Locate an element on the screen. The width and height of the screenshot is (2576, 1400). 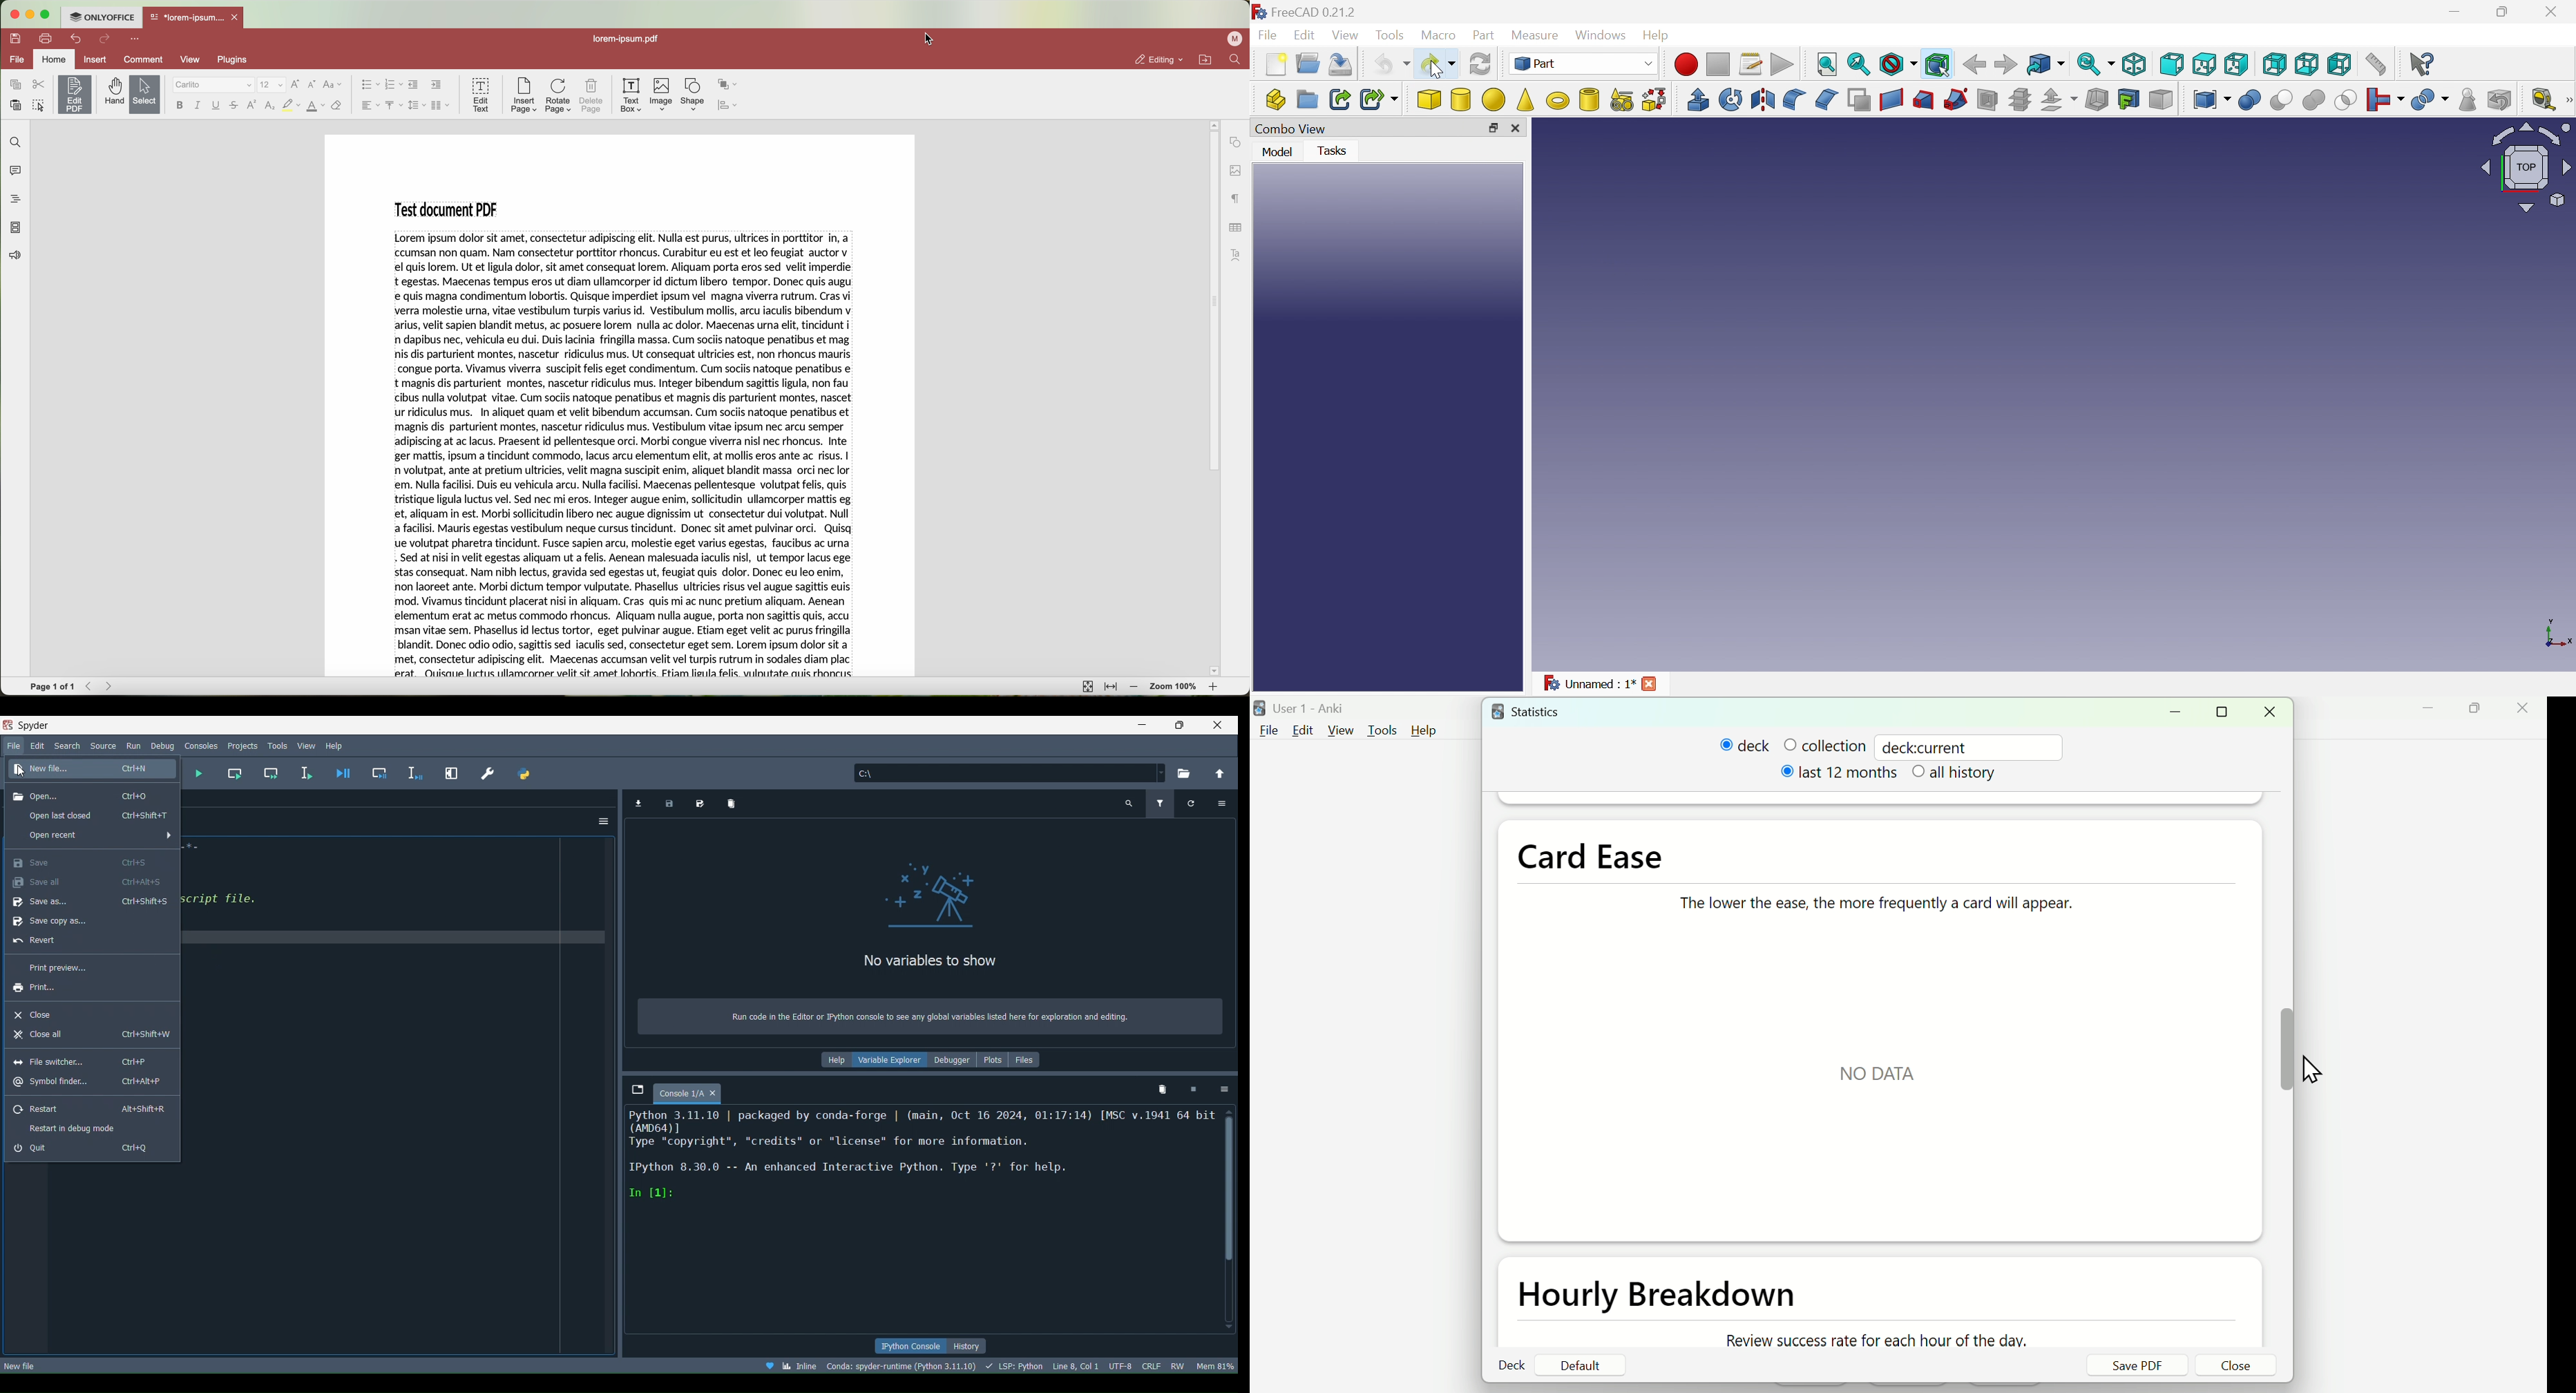
Go to linked object is located at coordinates (2045, 65).